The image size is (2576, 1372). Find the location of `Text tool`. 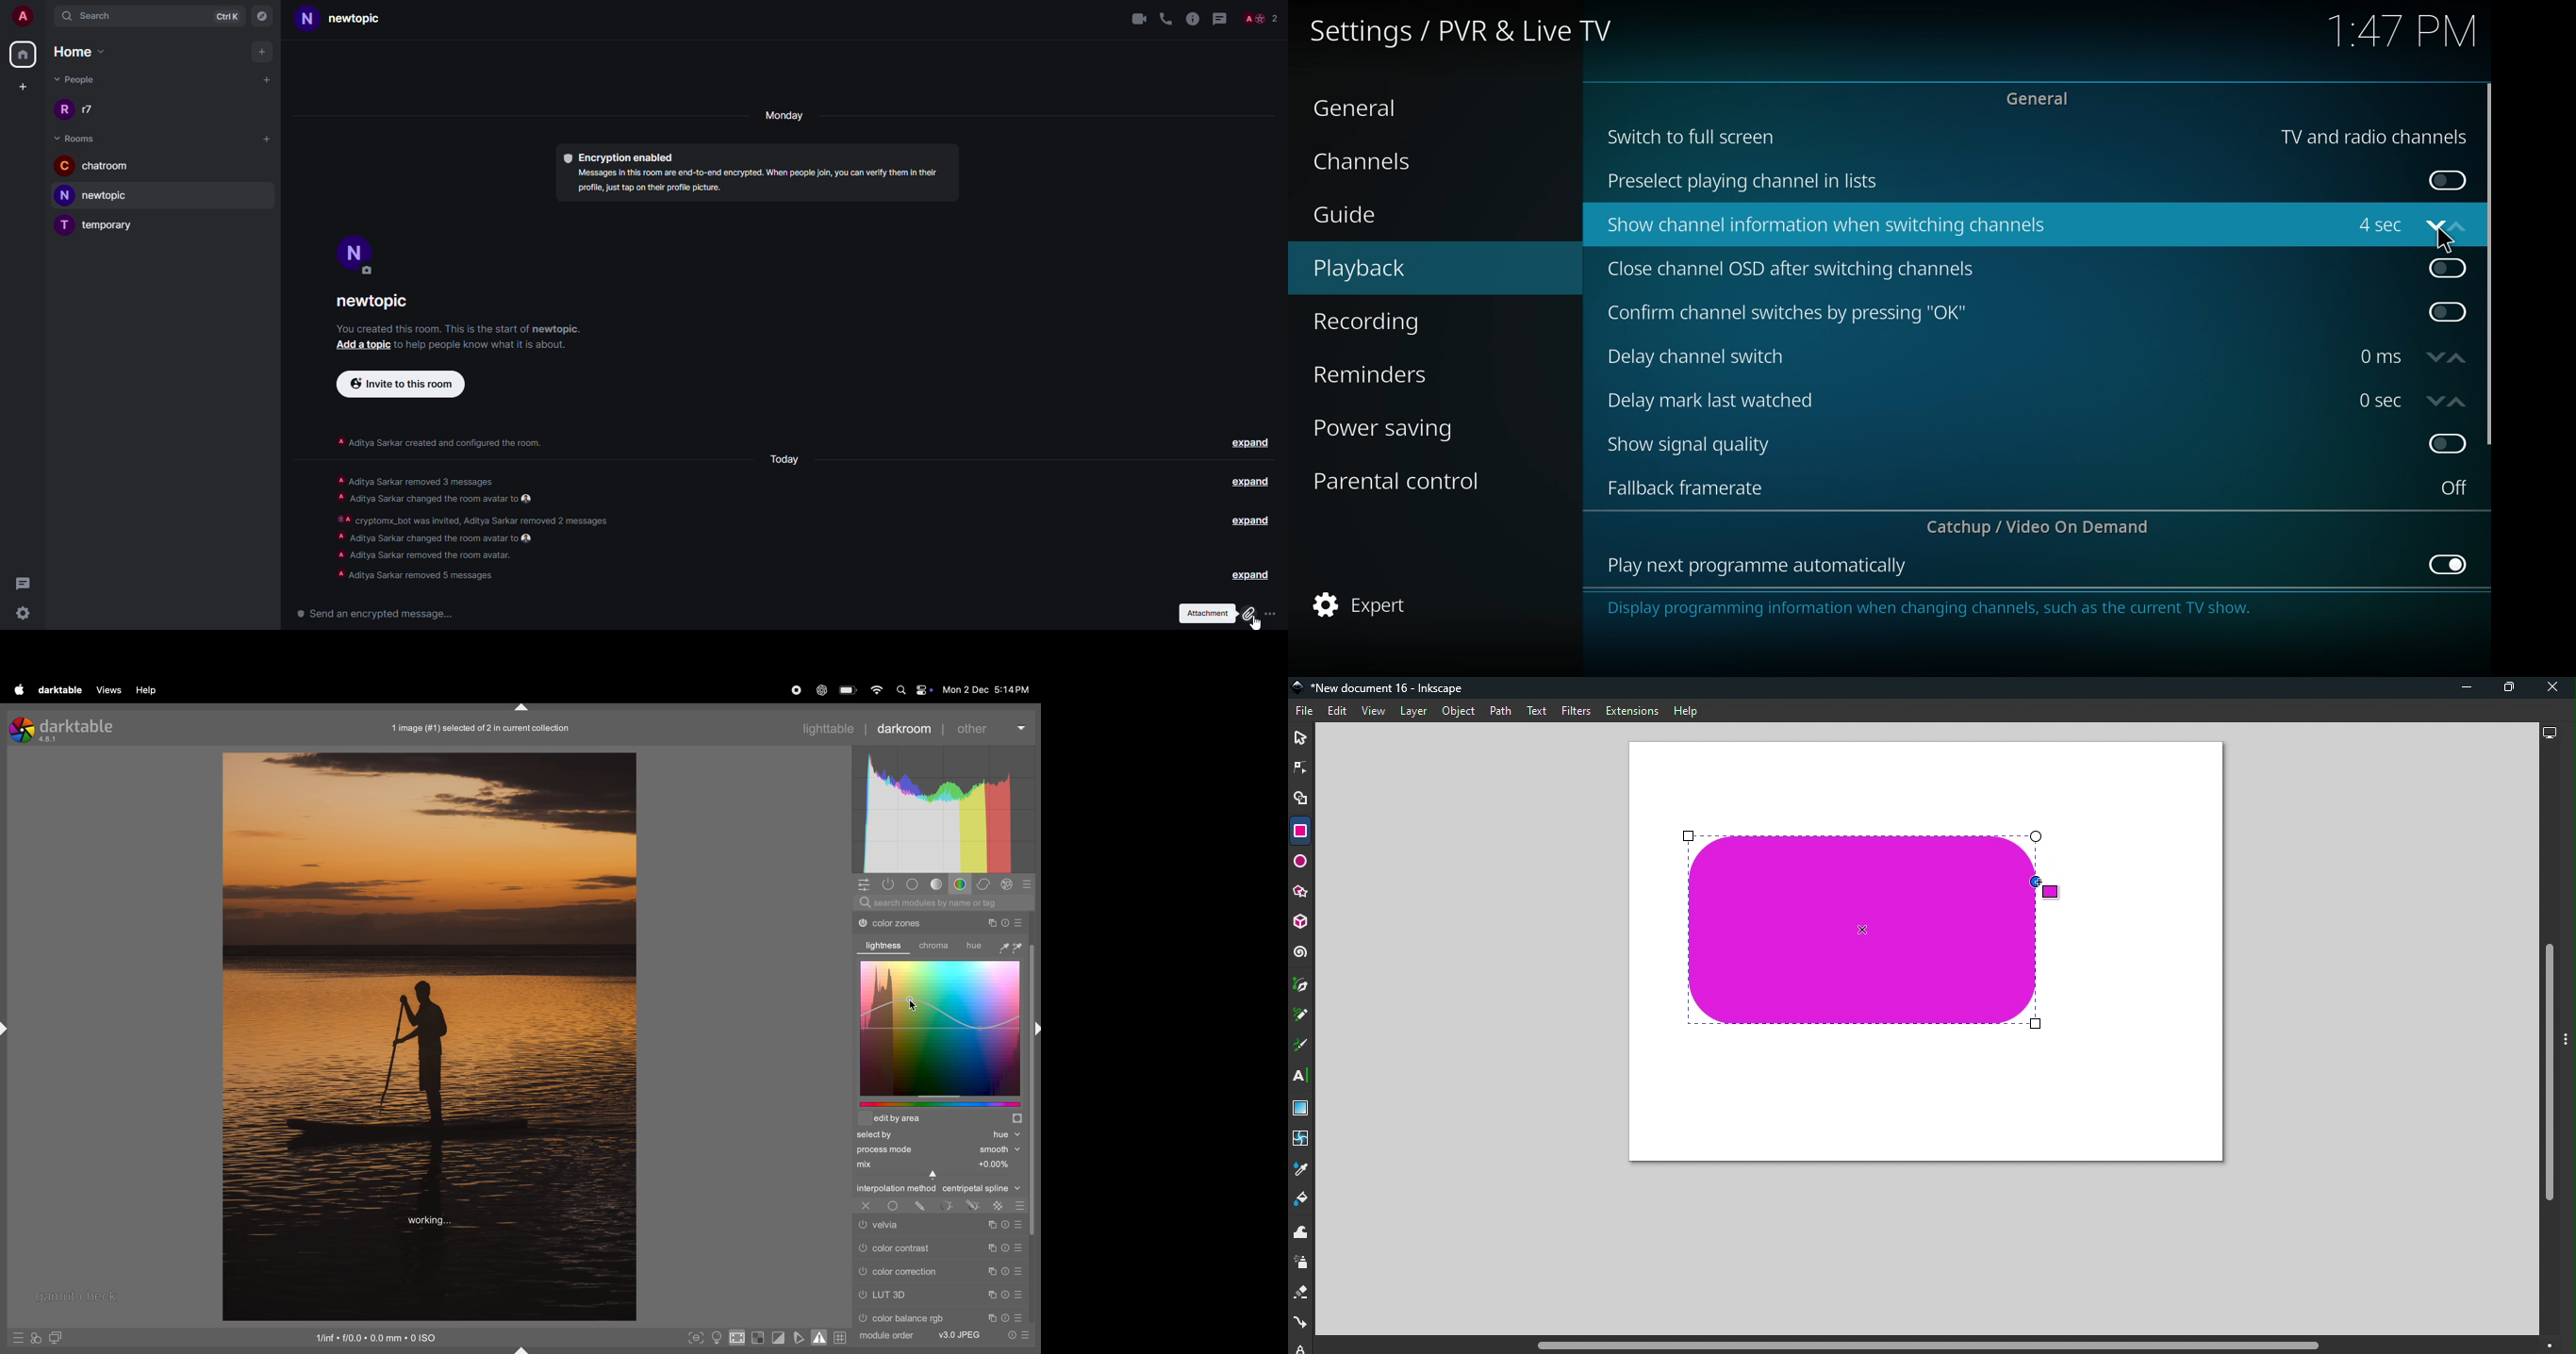

Text tool is located at coordinates (1303, 1076).